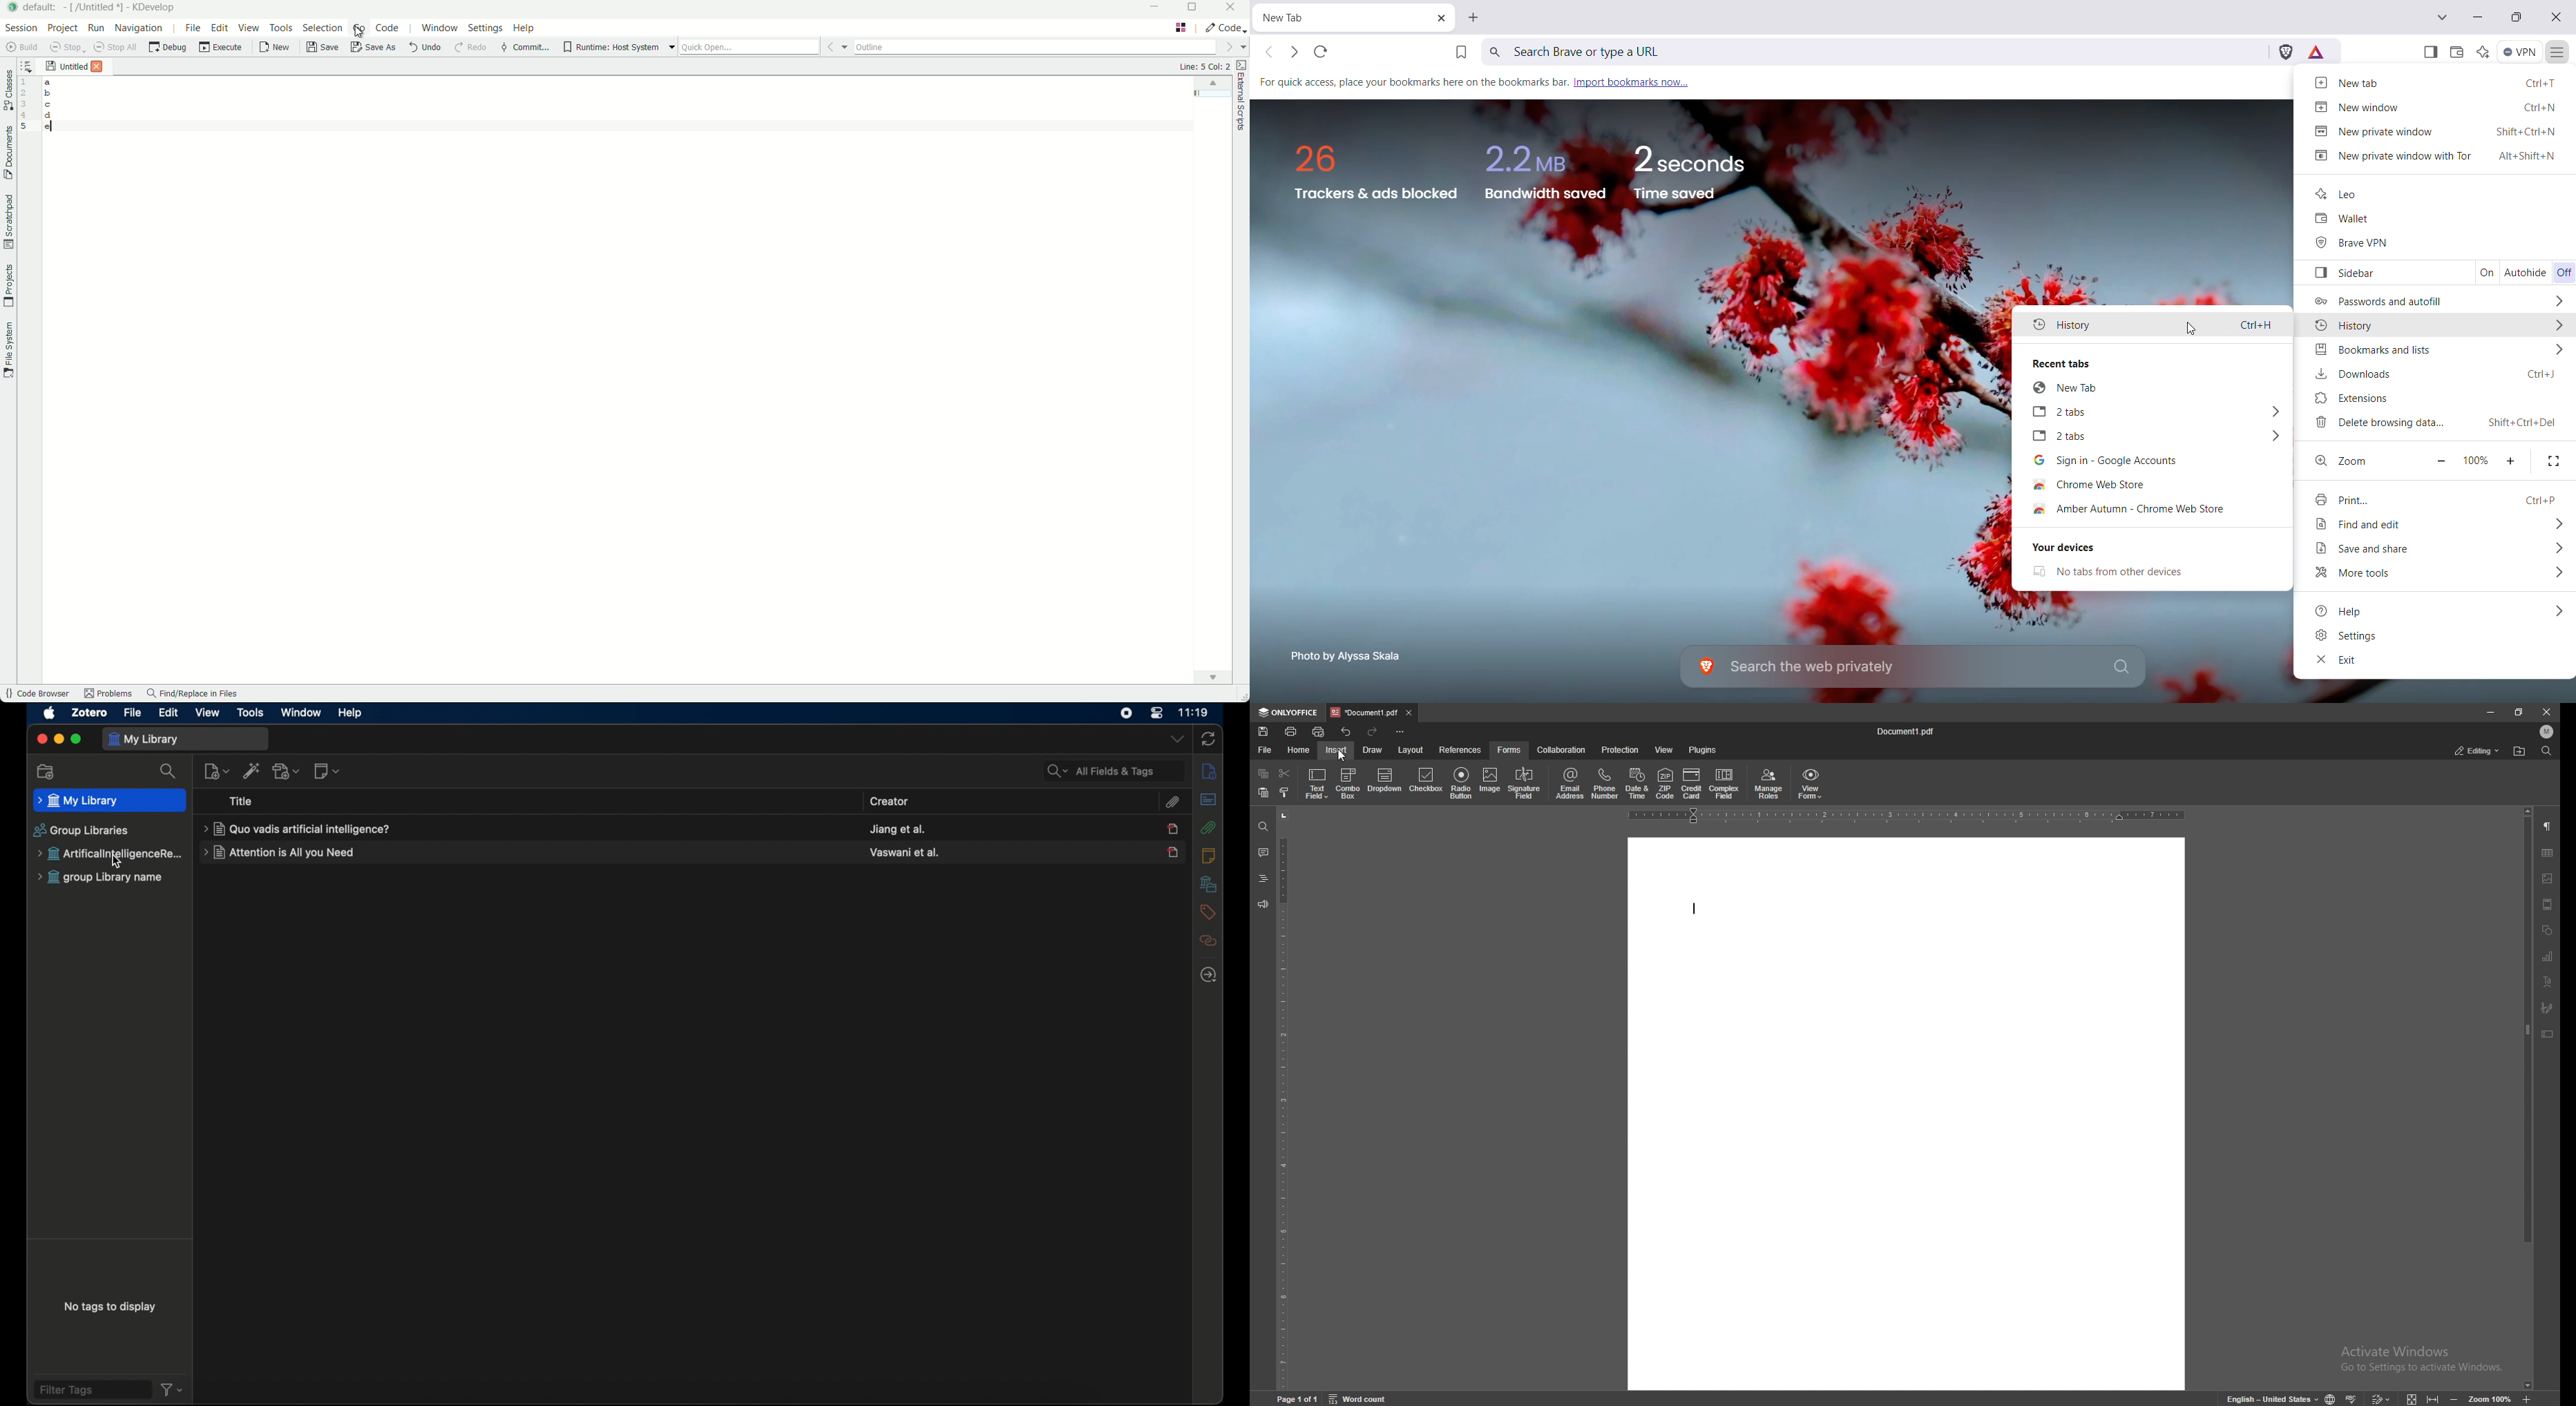 The image size is (2576, 1428). I want to click on my library, so click(185, 739).